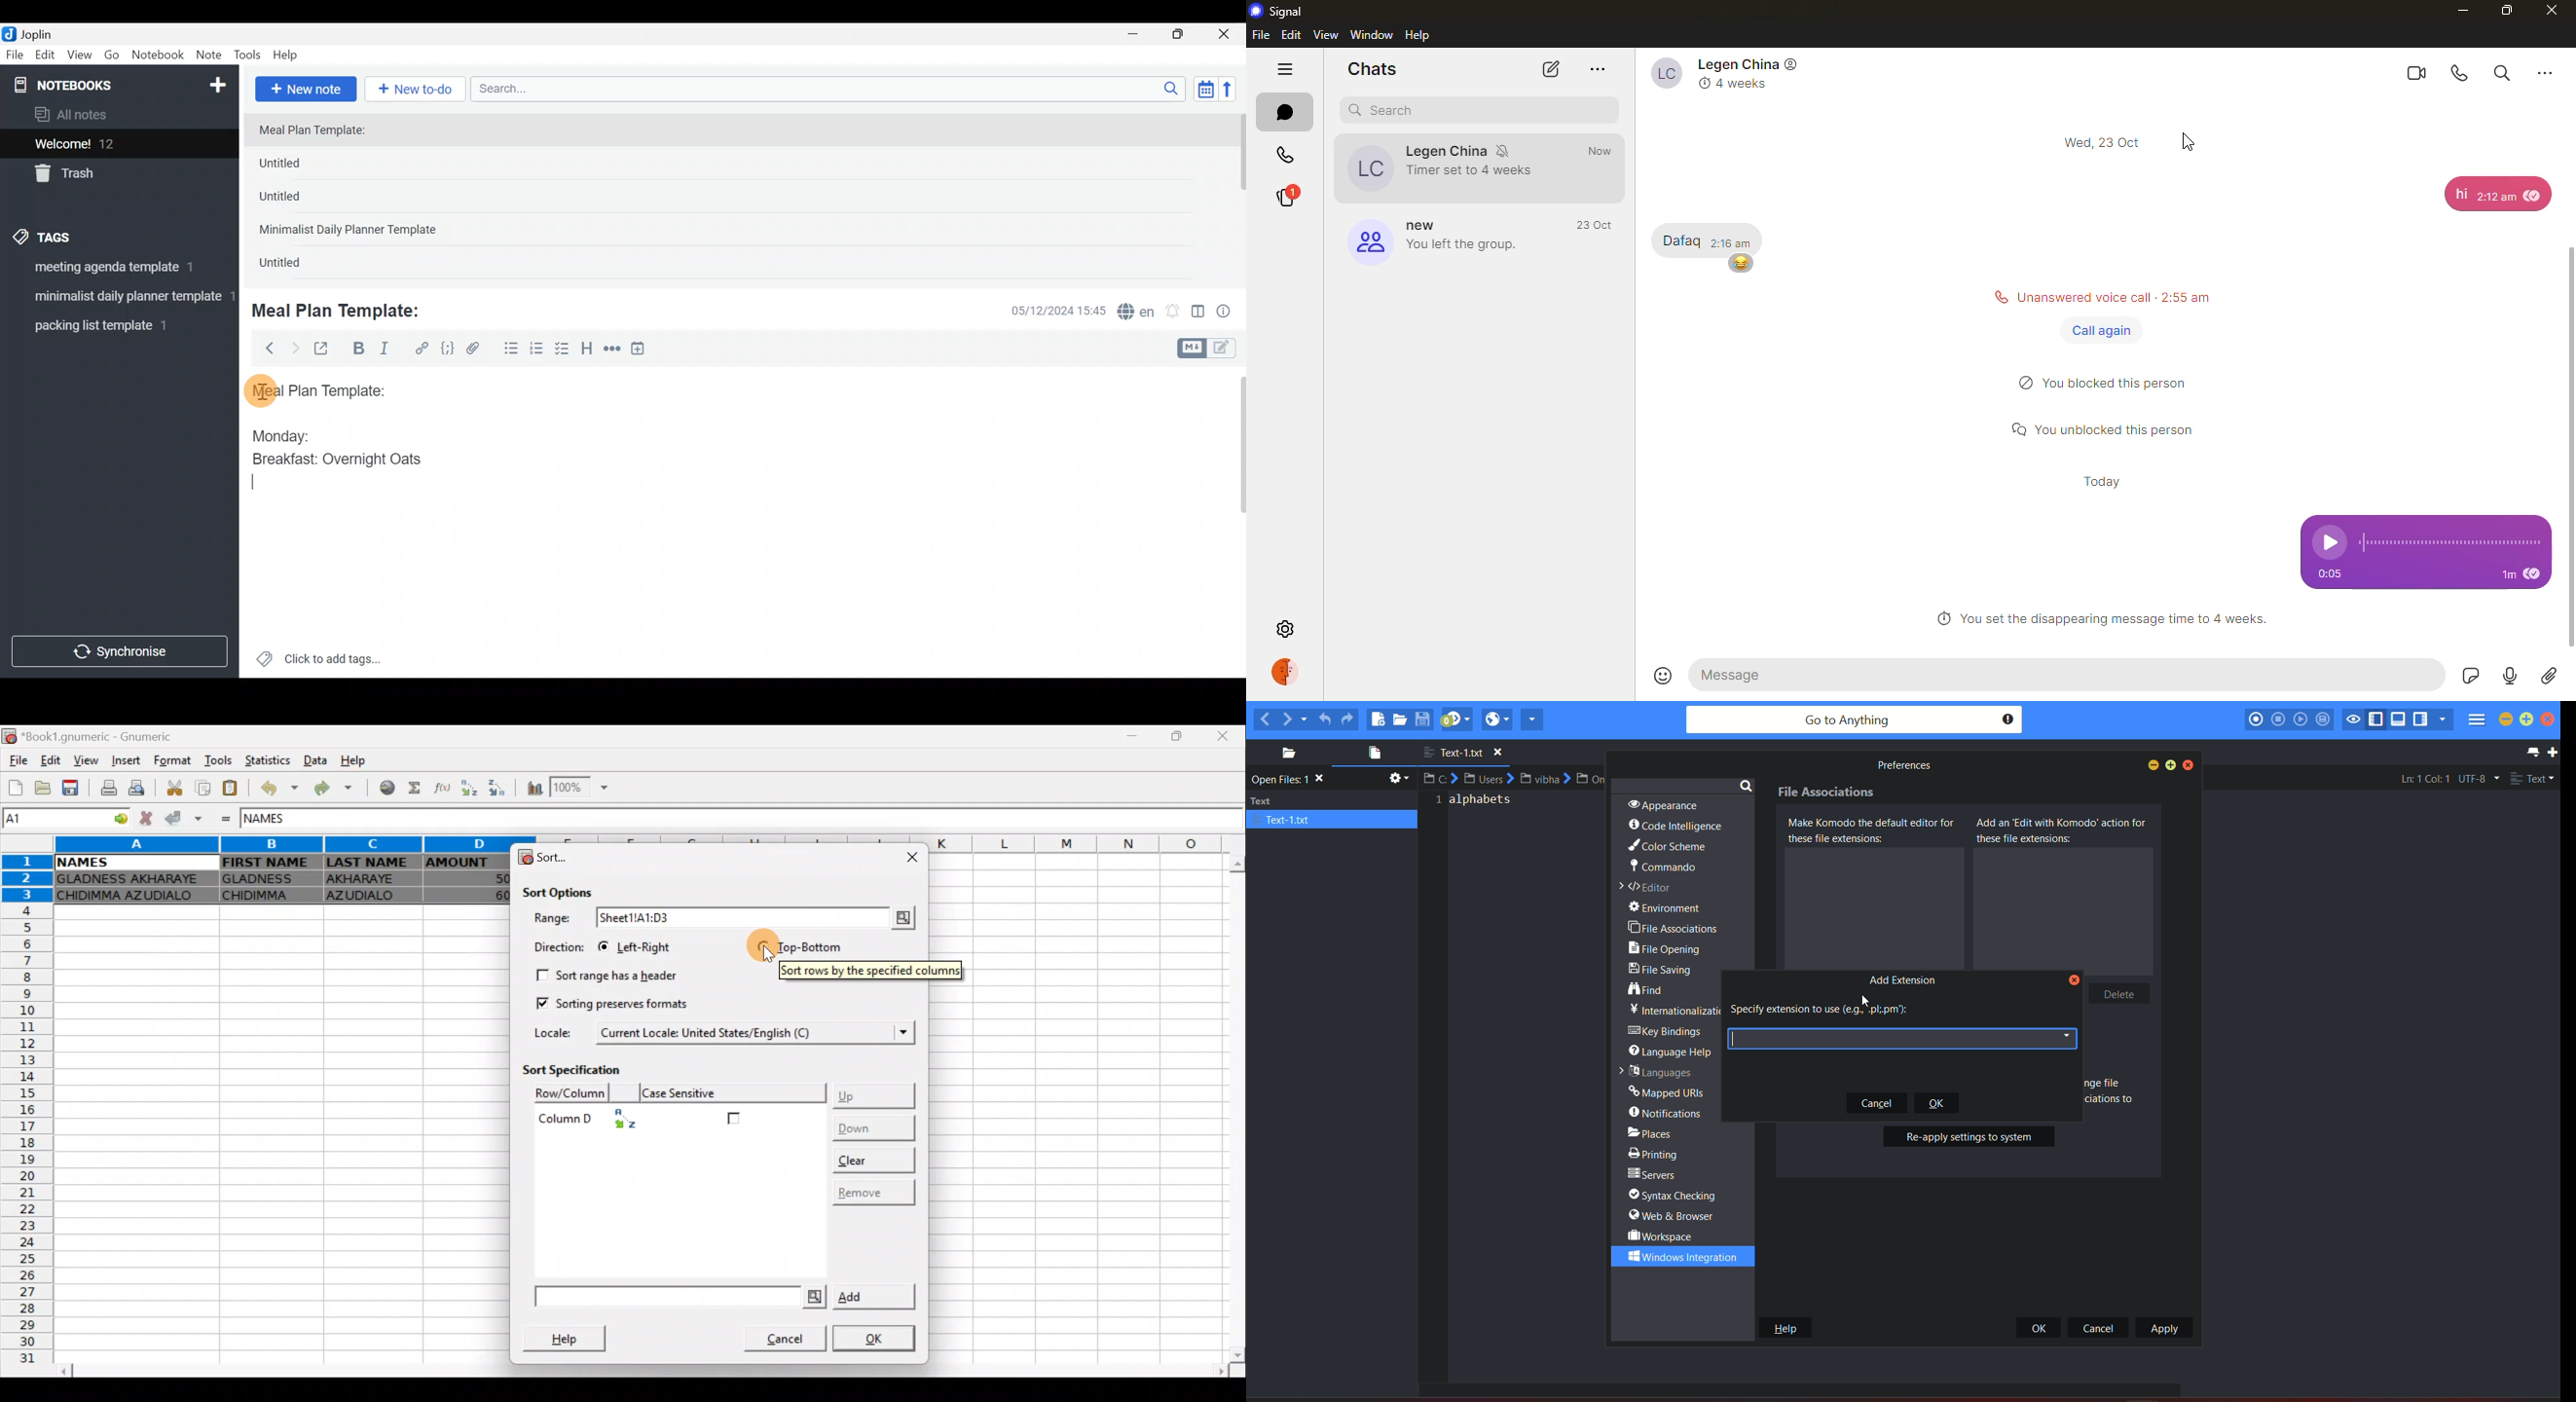 The image size is (2576, 1428). Describe the element at coordinates (116, 820) in the screenshot. I see `Go to` at that location.